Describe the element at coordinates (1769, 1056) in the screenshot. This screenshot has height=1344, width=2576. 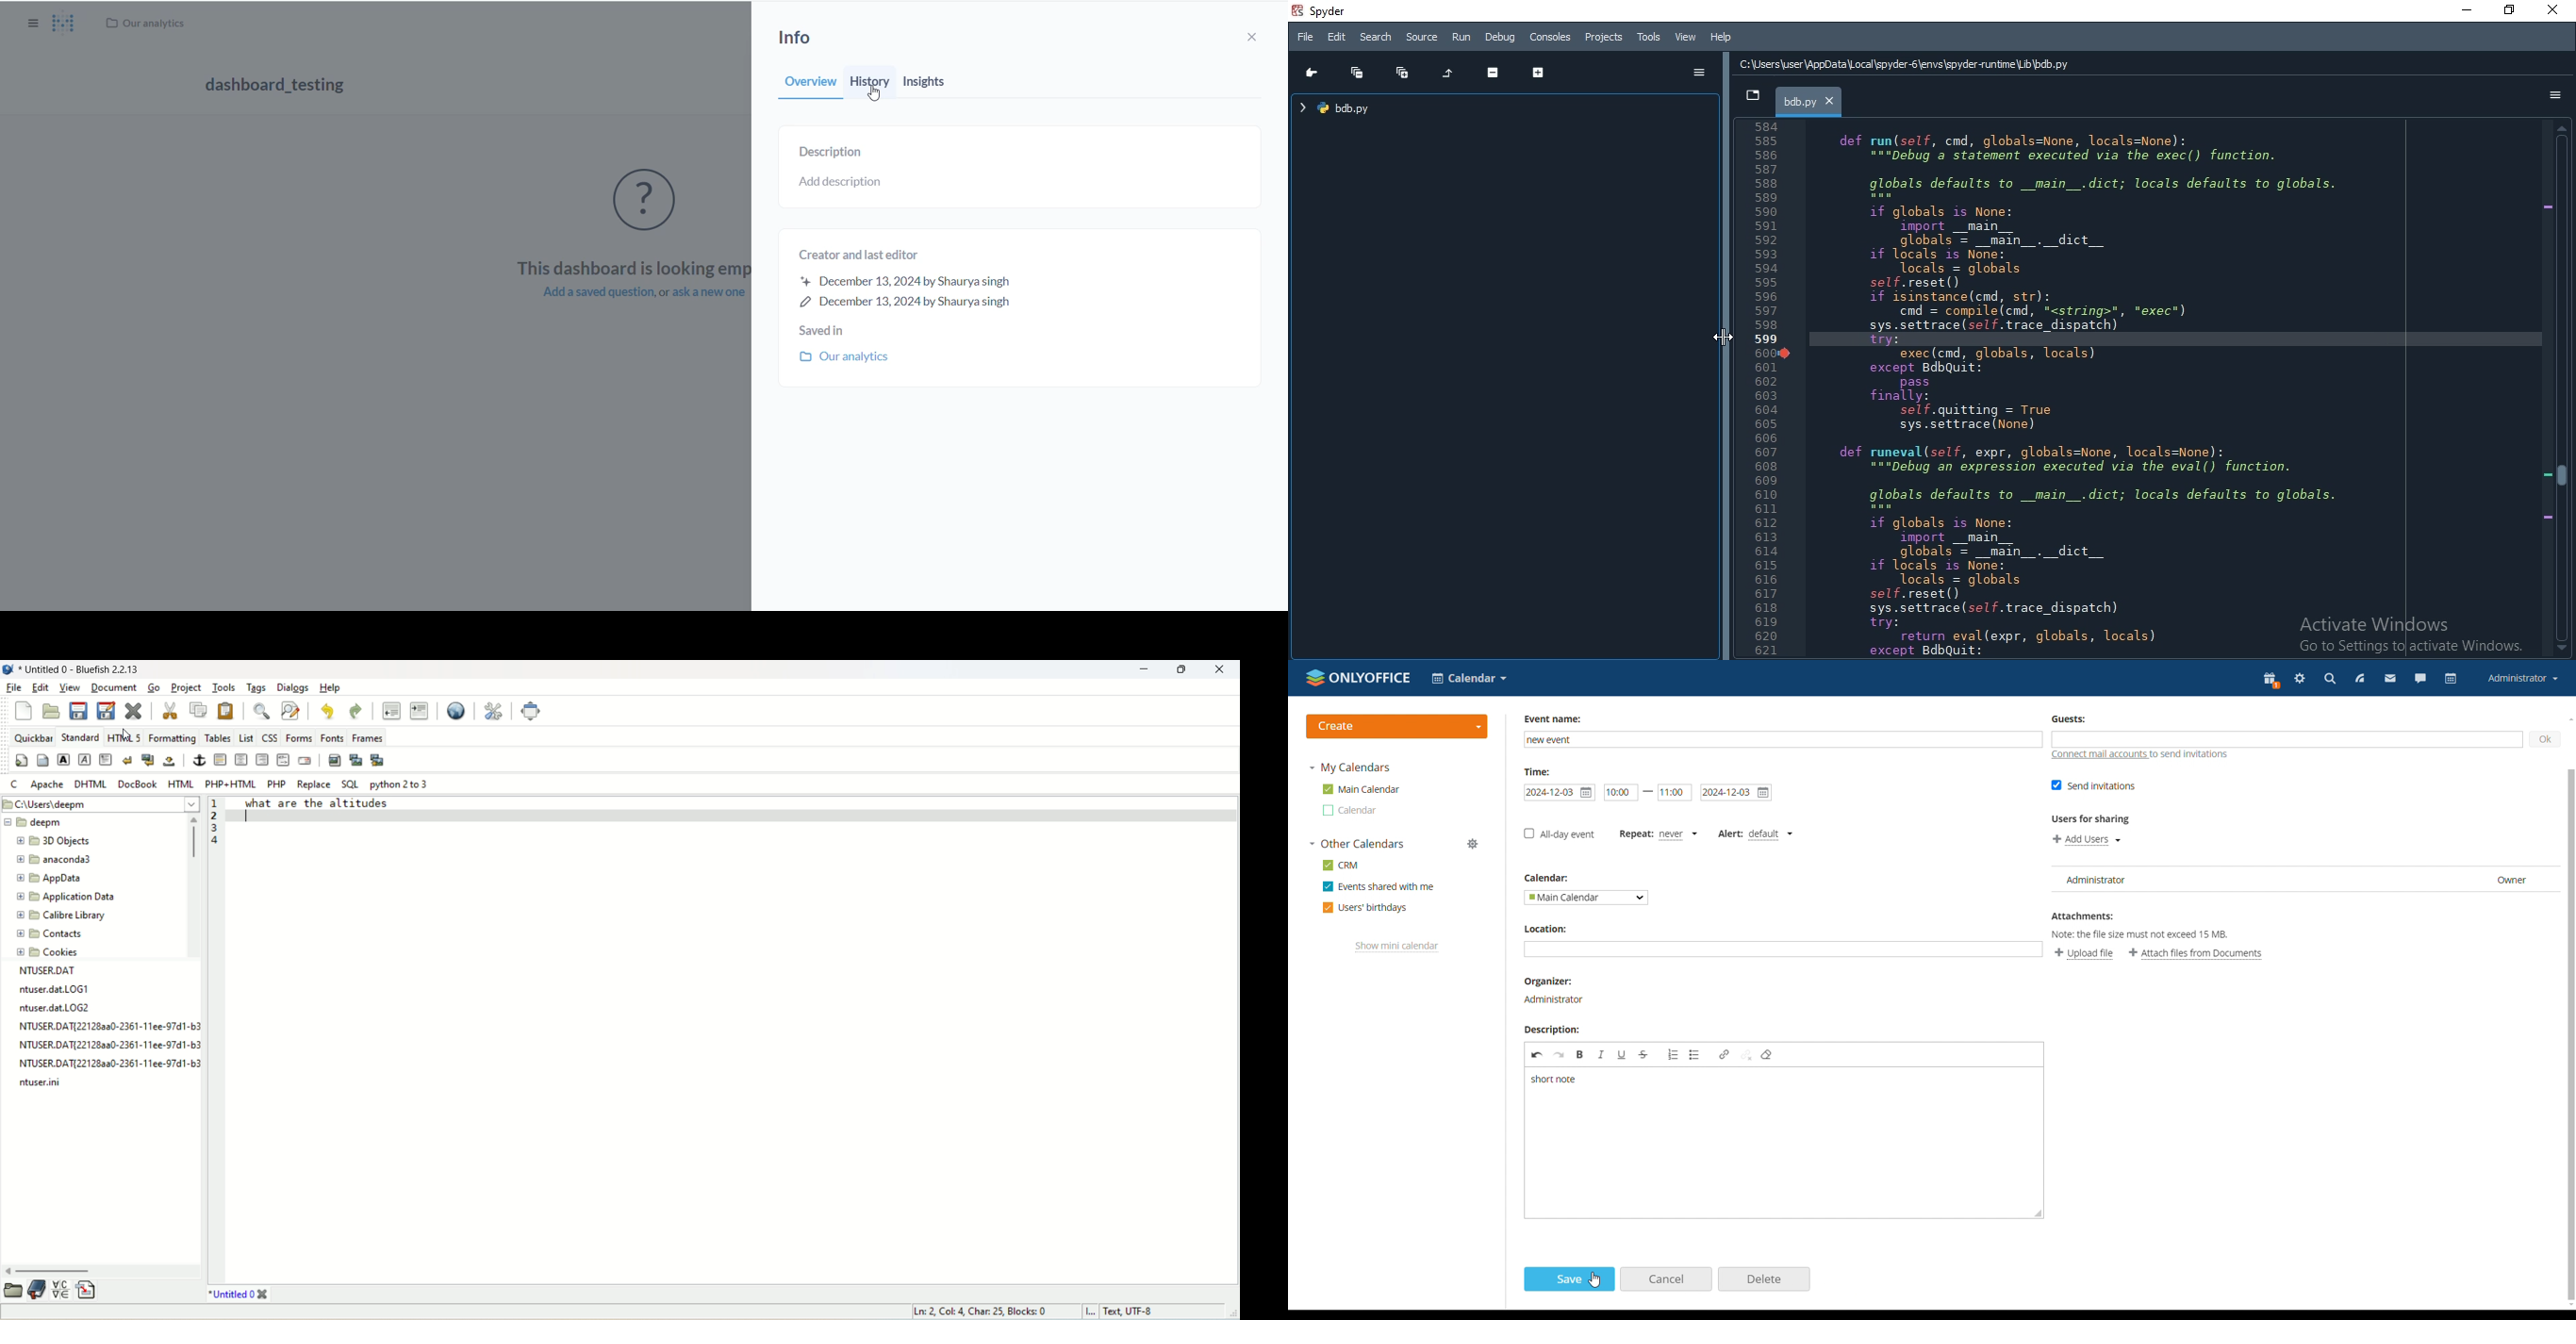
I see `remove format` at that location.